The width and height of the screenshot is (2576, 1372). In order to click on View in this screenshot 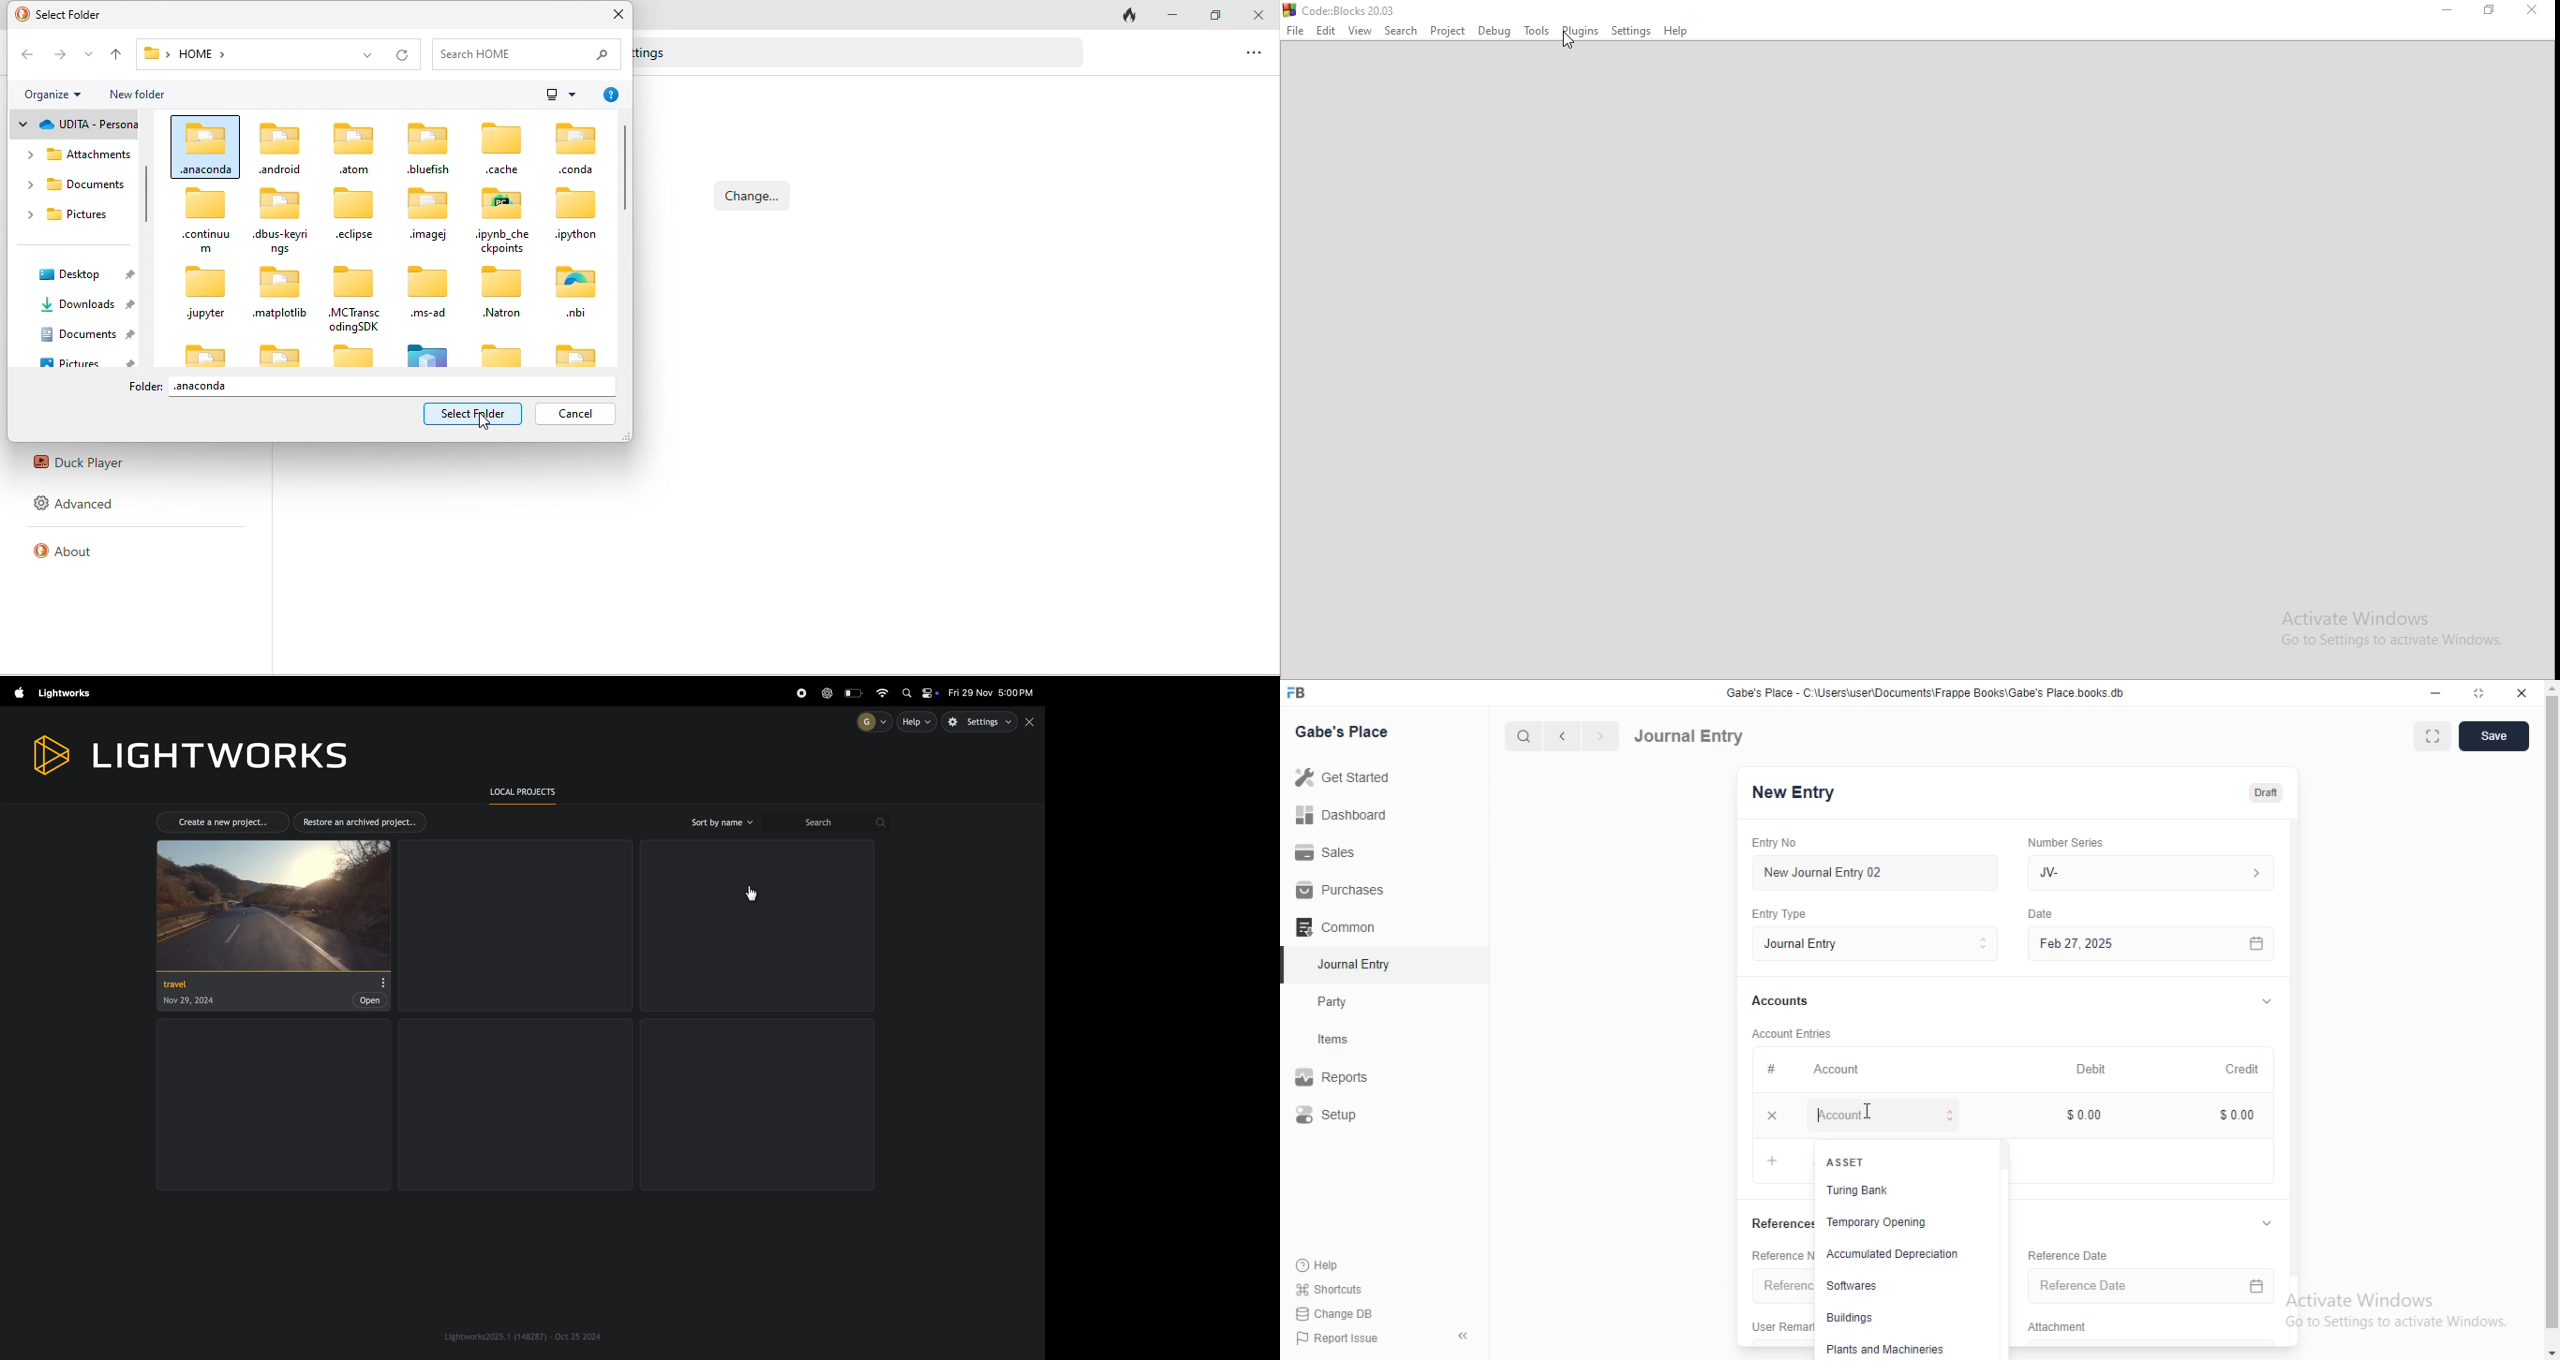, I will do `click(1359, 31)`.